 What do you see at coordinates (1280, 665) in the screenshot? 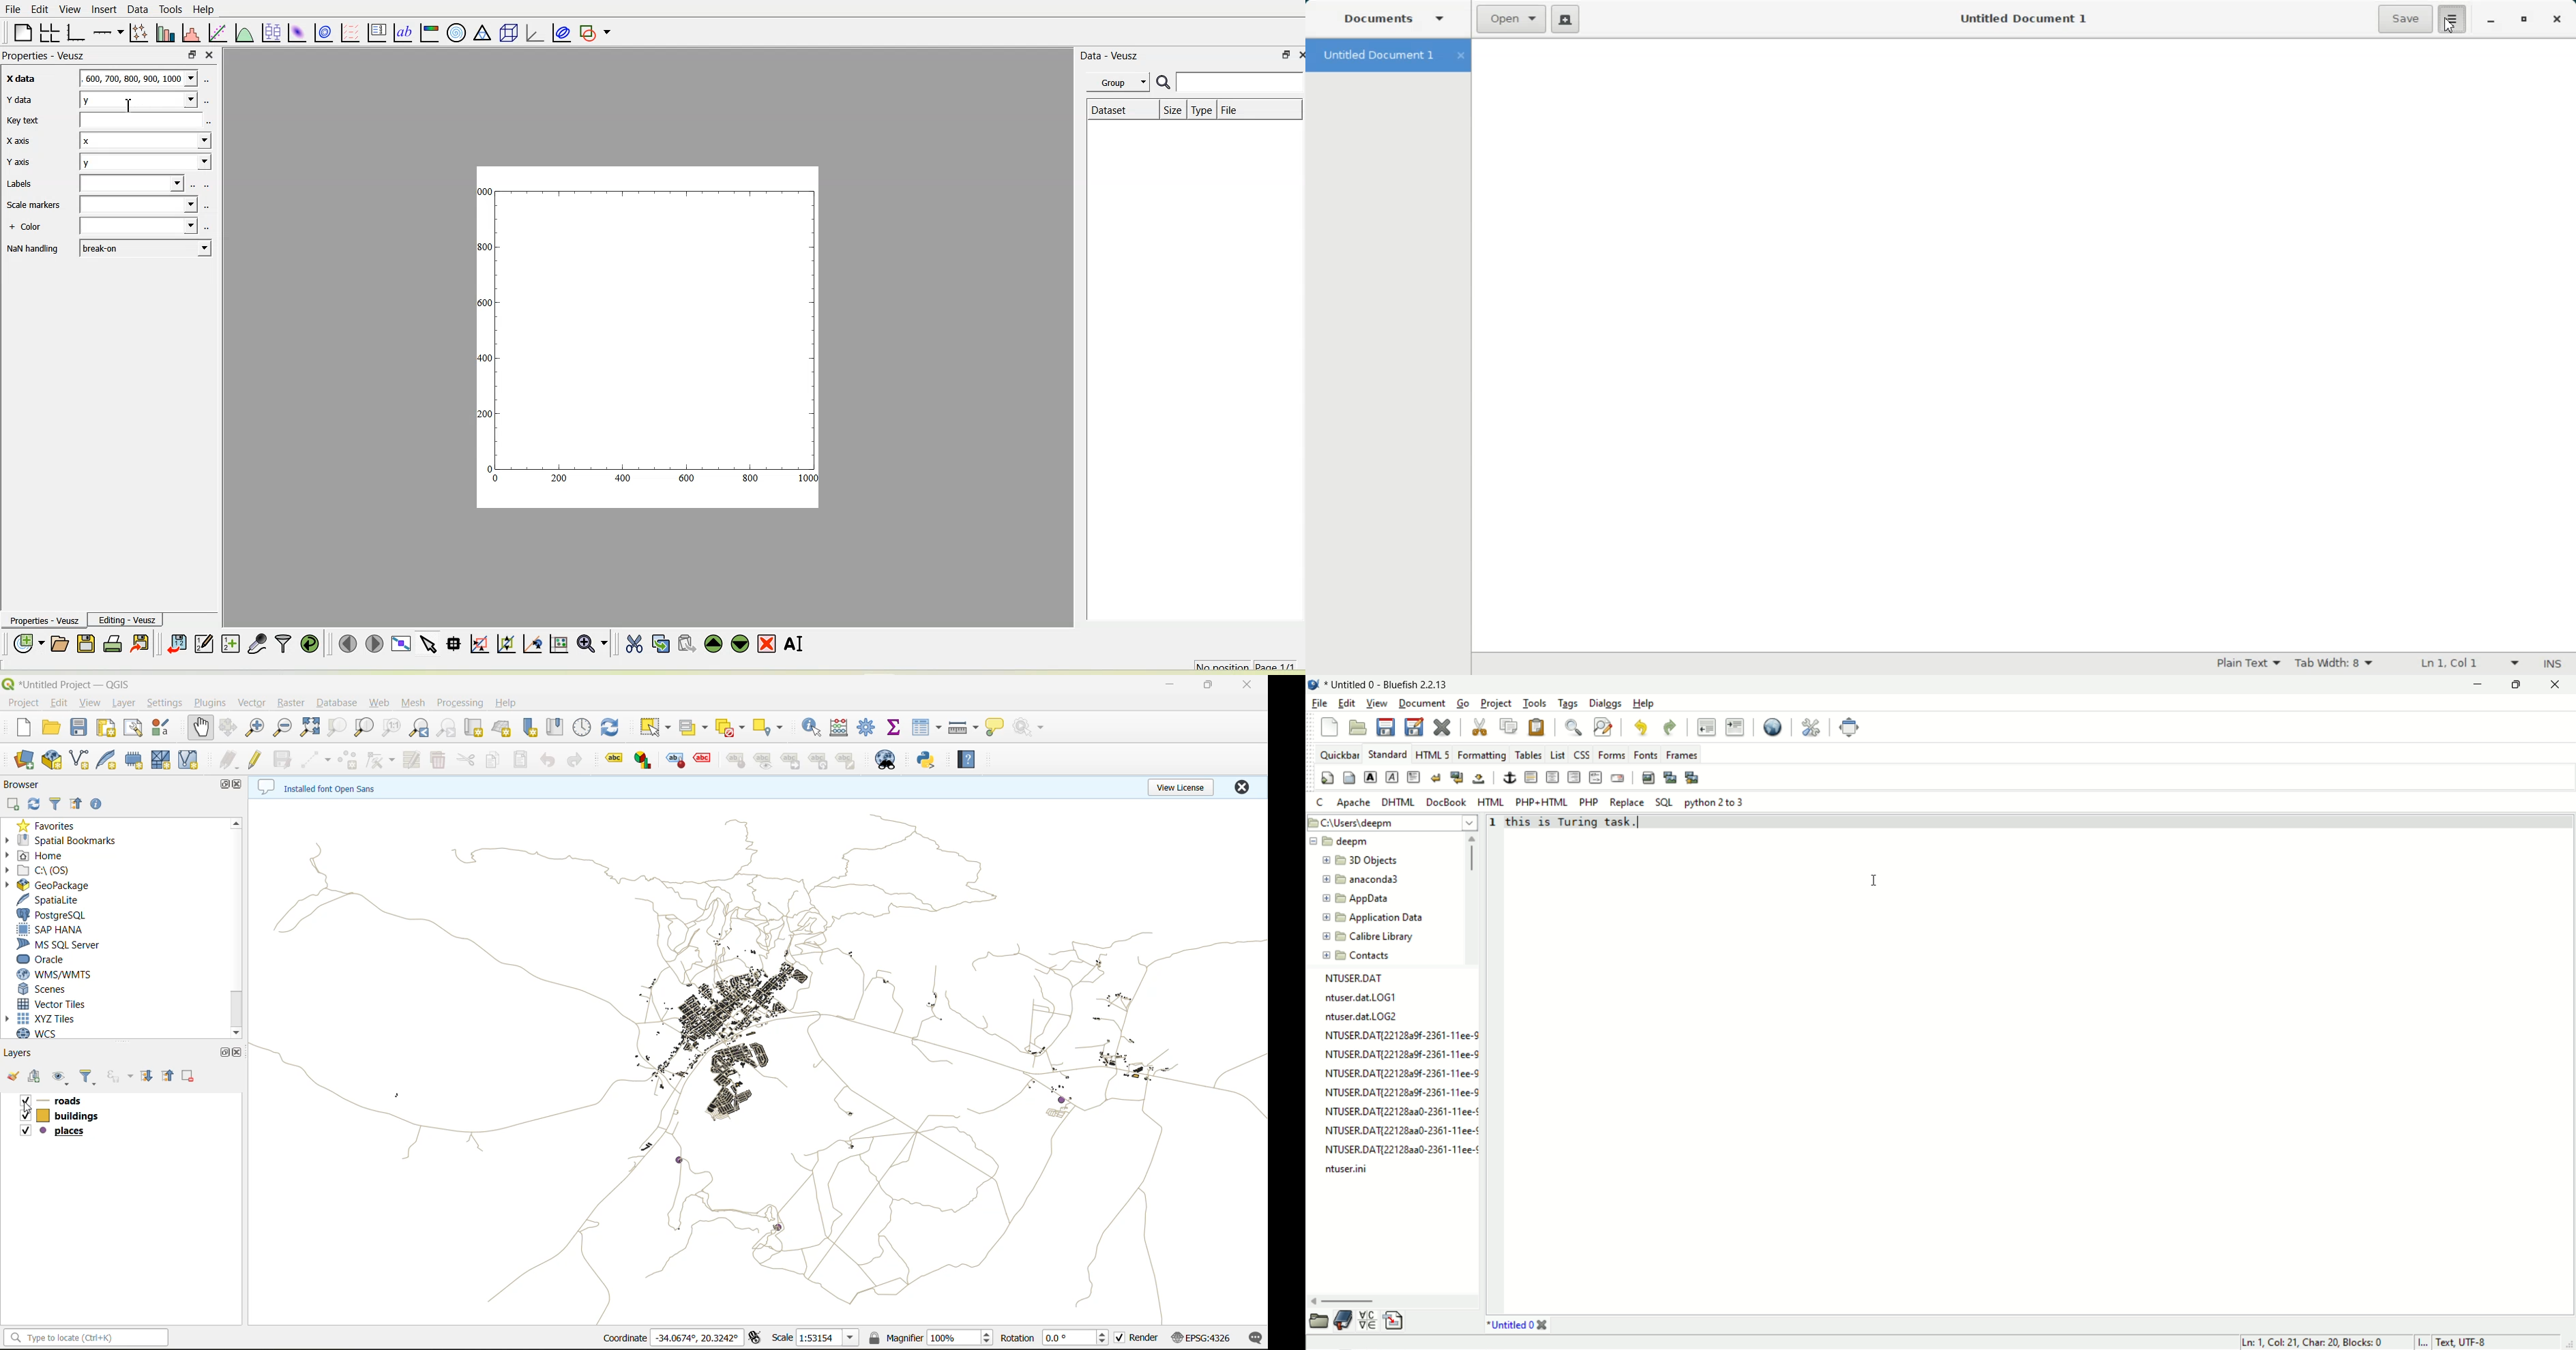
I see `Page 1/1` at bounding box center [1280, 665].